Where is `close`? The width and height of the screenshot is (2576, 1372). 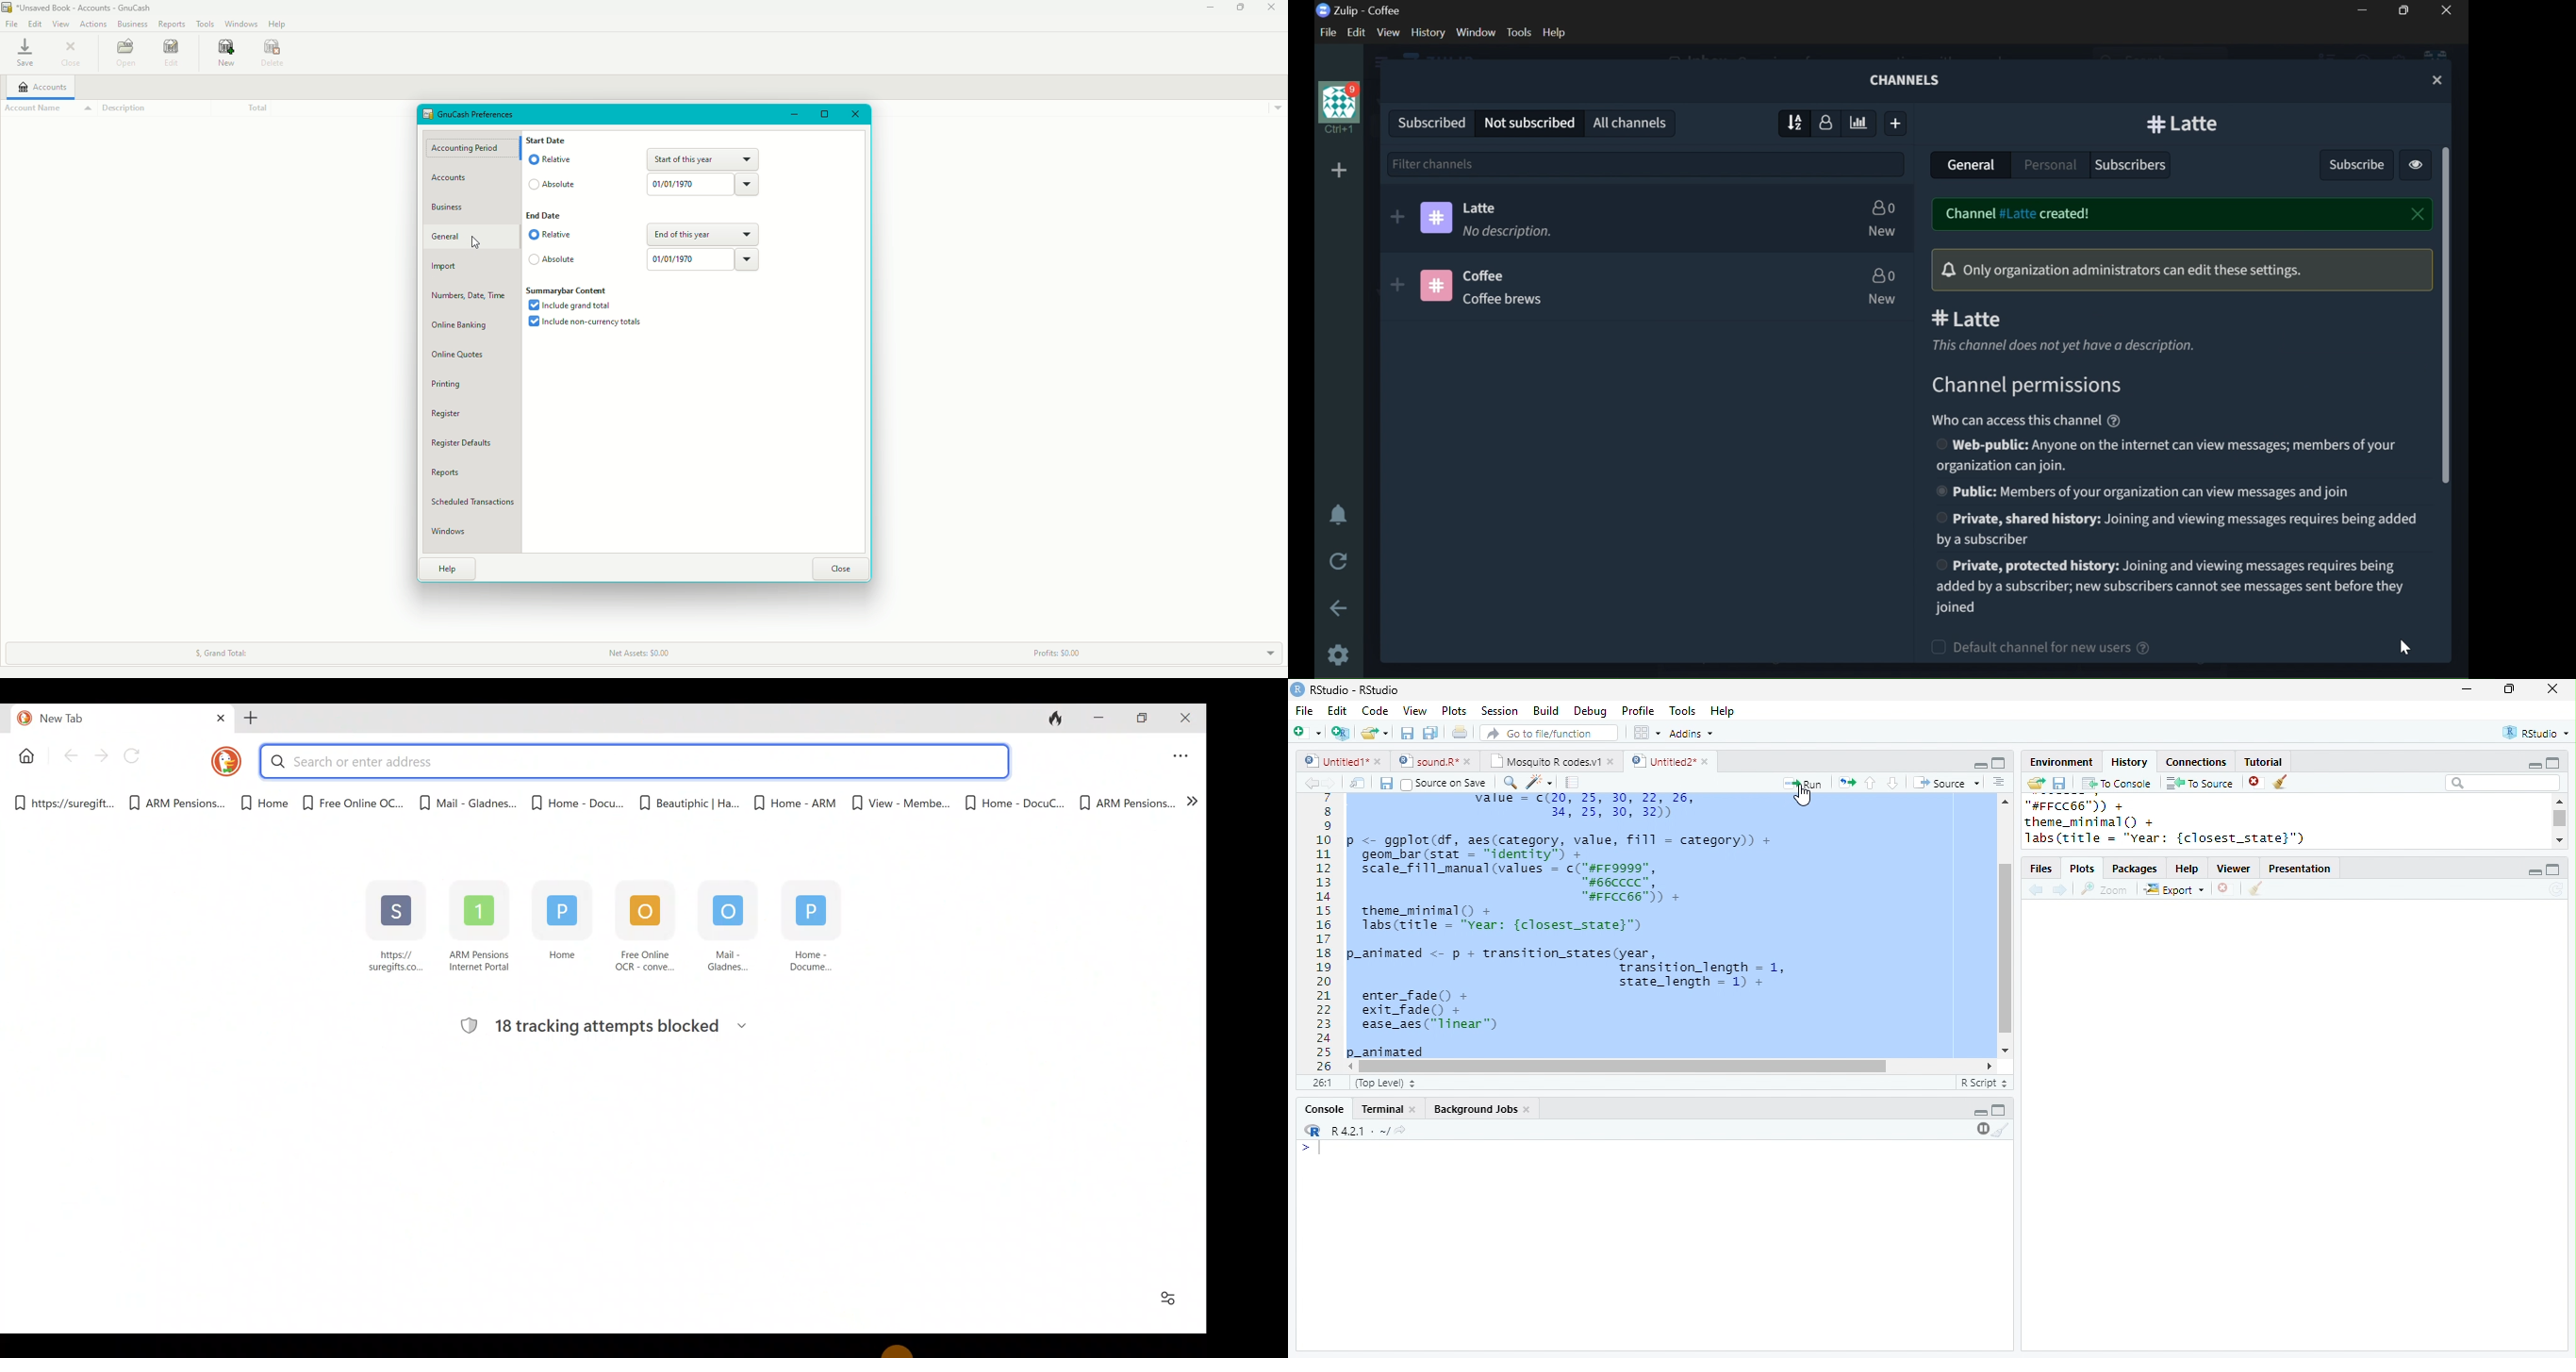 close is located at coordinates (1612, 763).